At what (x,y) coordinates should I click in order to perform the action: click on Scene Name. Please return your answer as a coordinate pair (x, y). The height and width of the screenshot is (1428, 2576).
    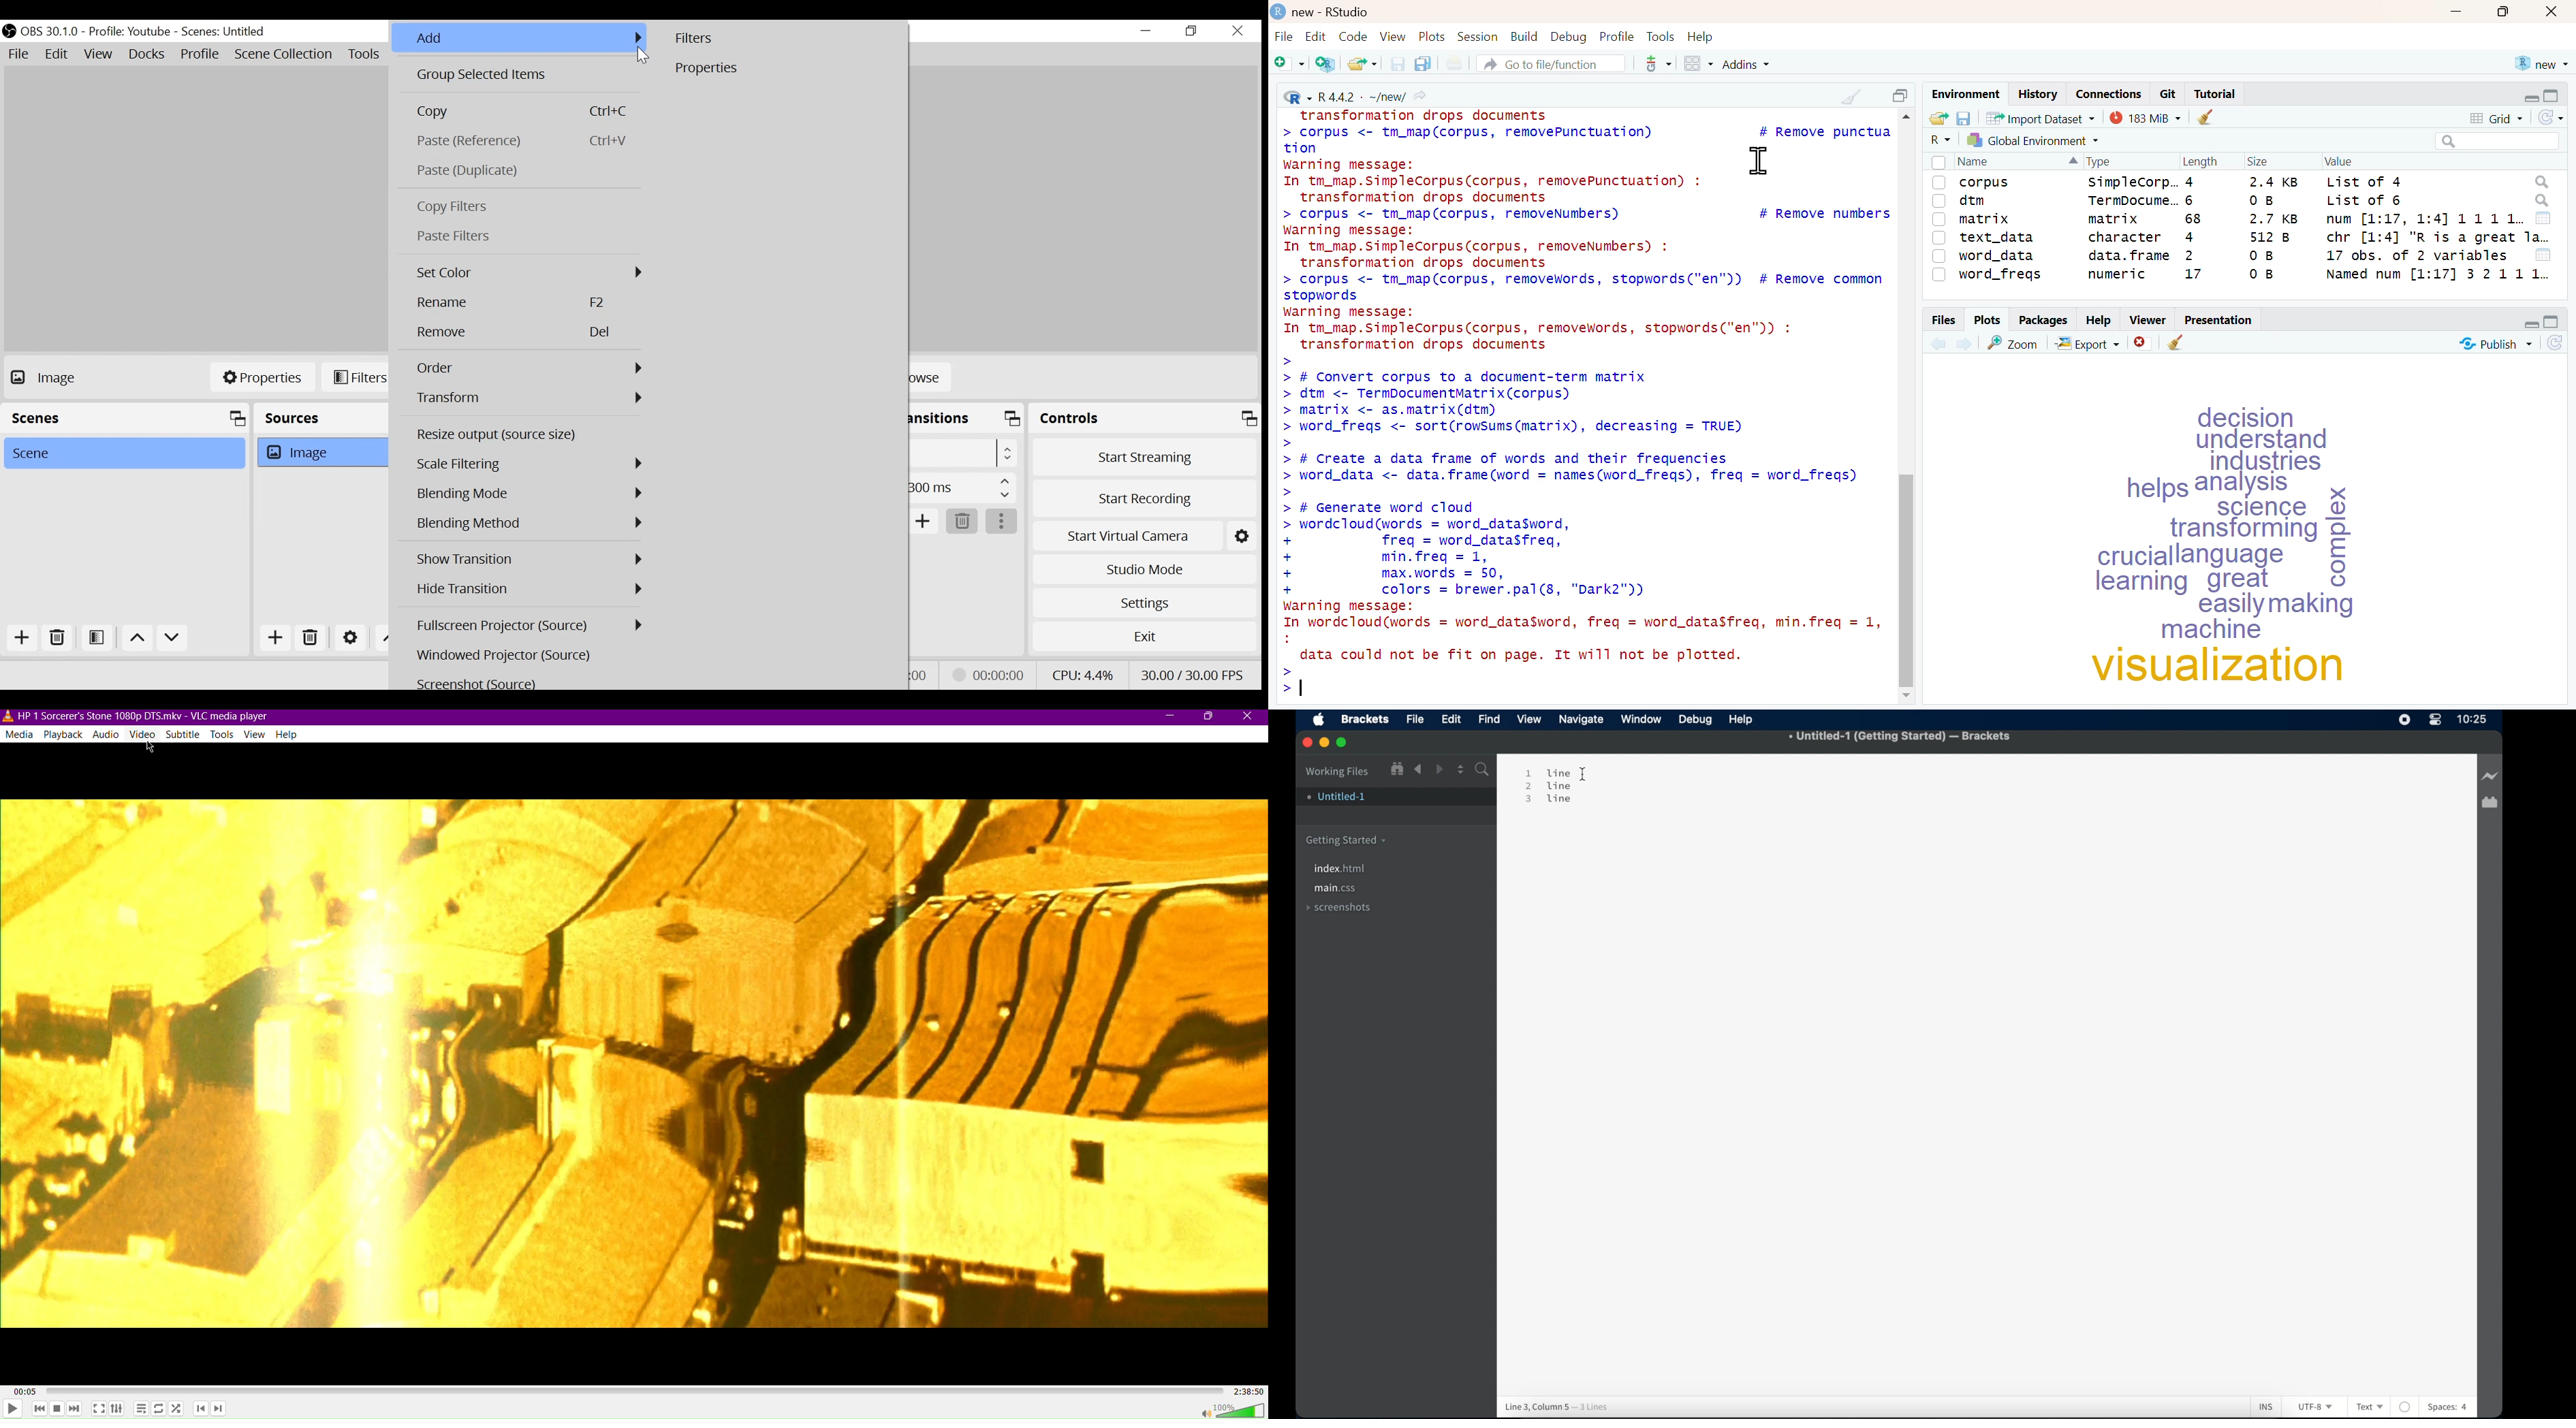
    Looking at the image, I should click on (226, 32).